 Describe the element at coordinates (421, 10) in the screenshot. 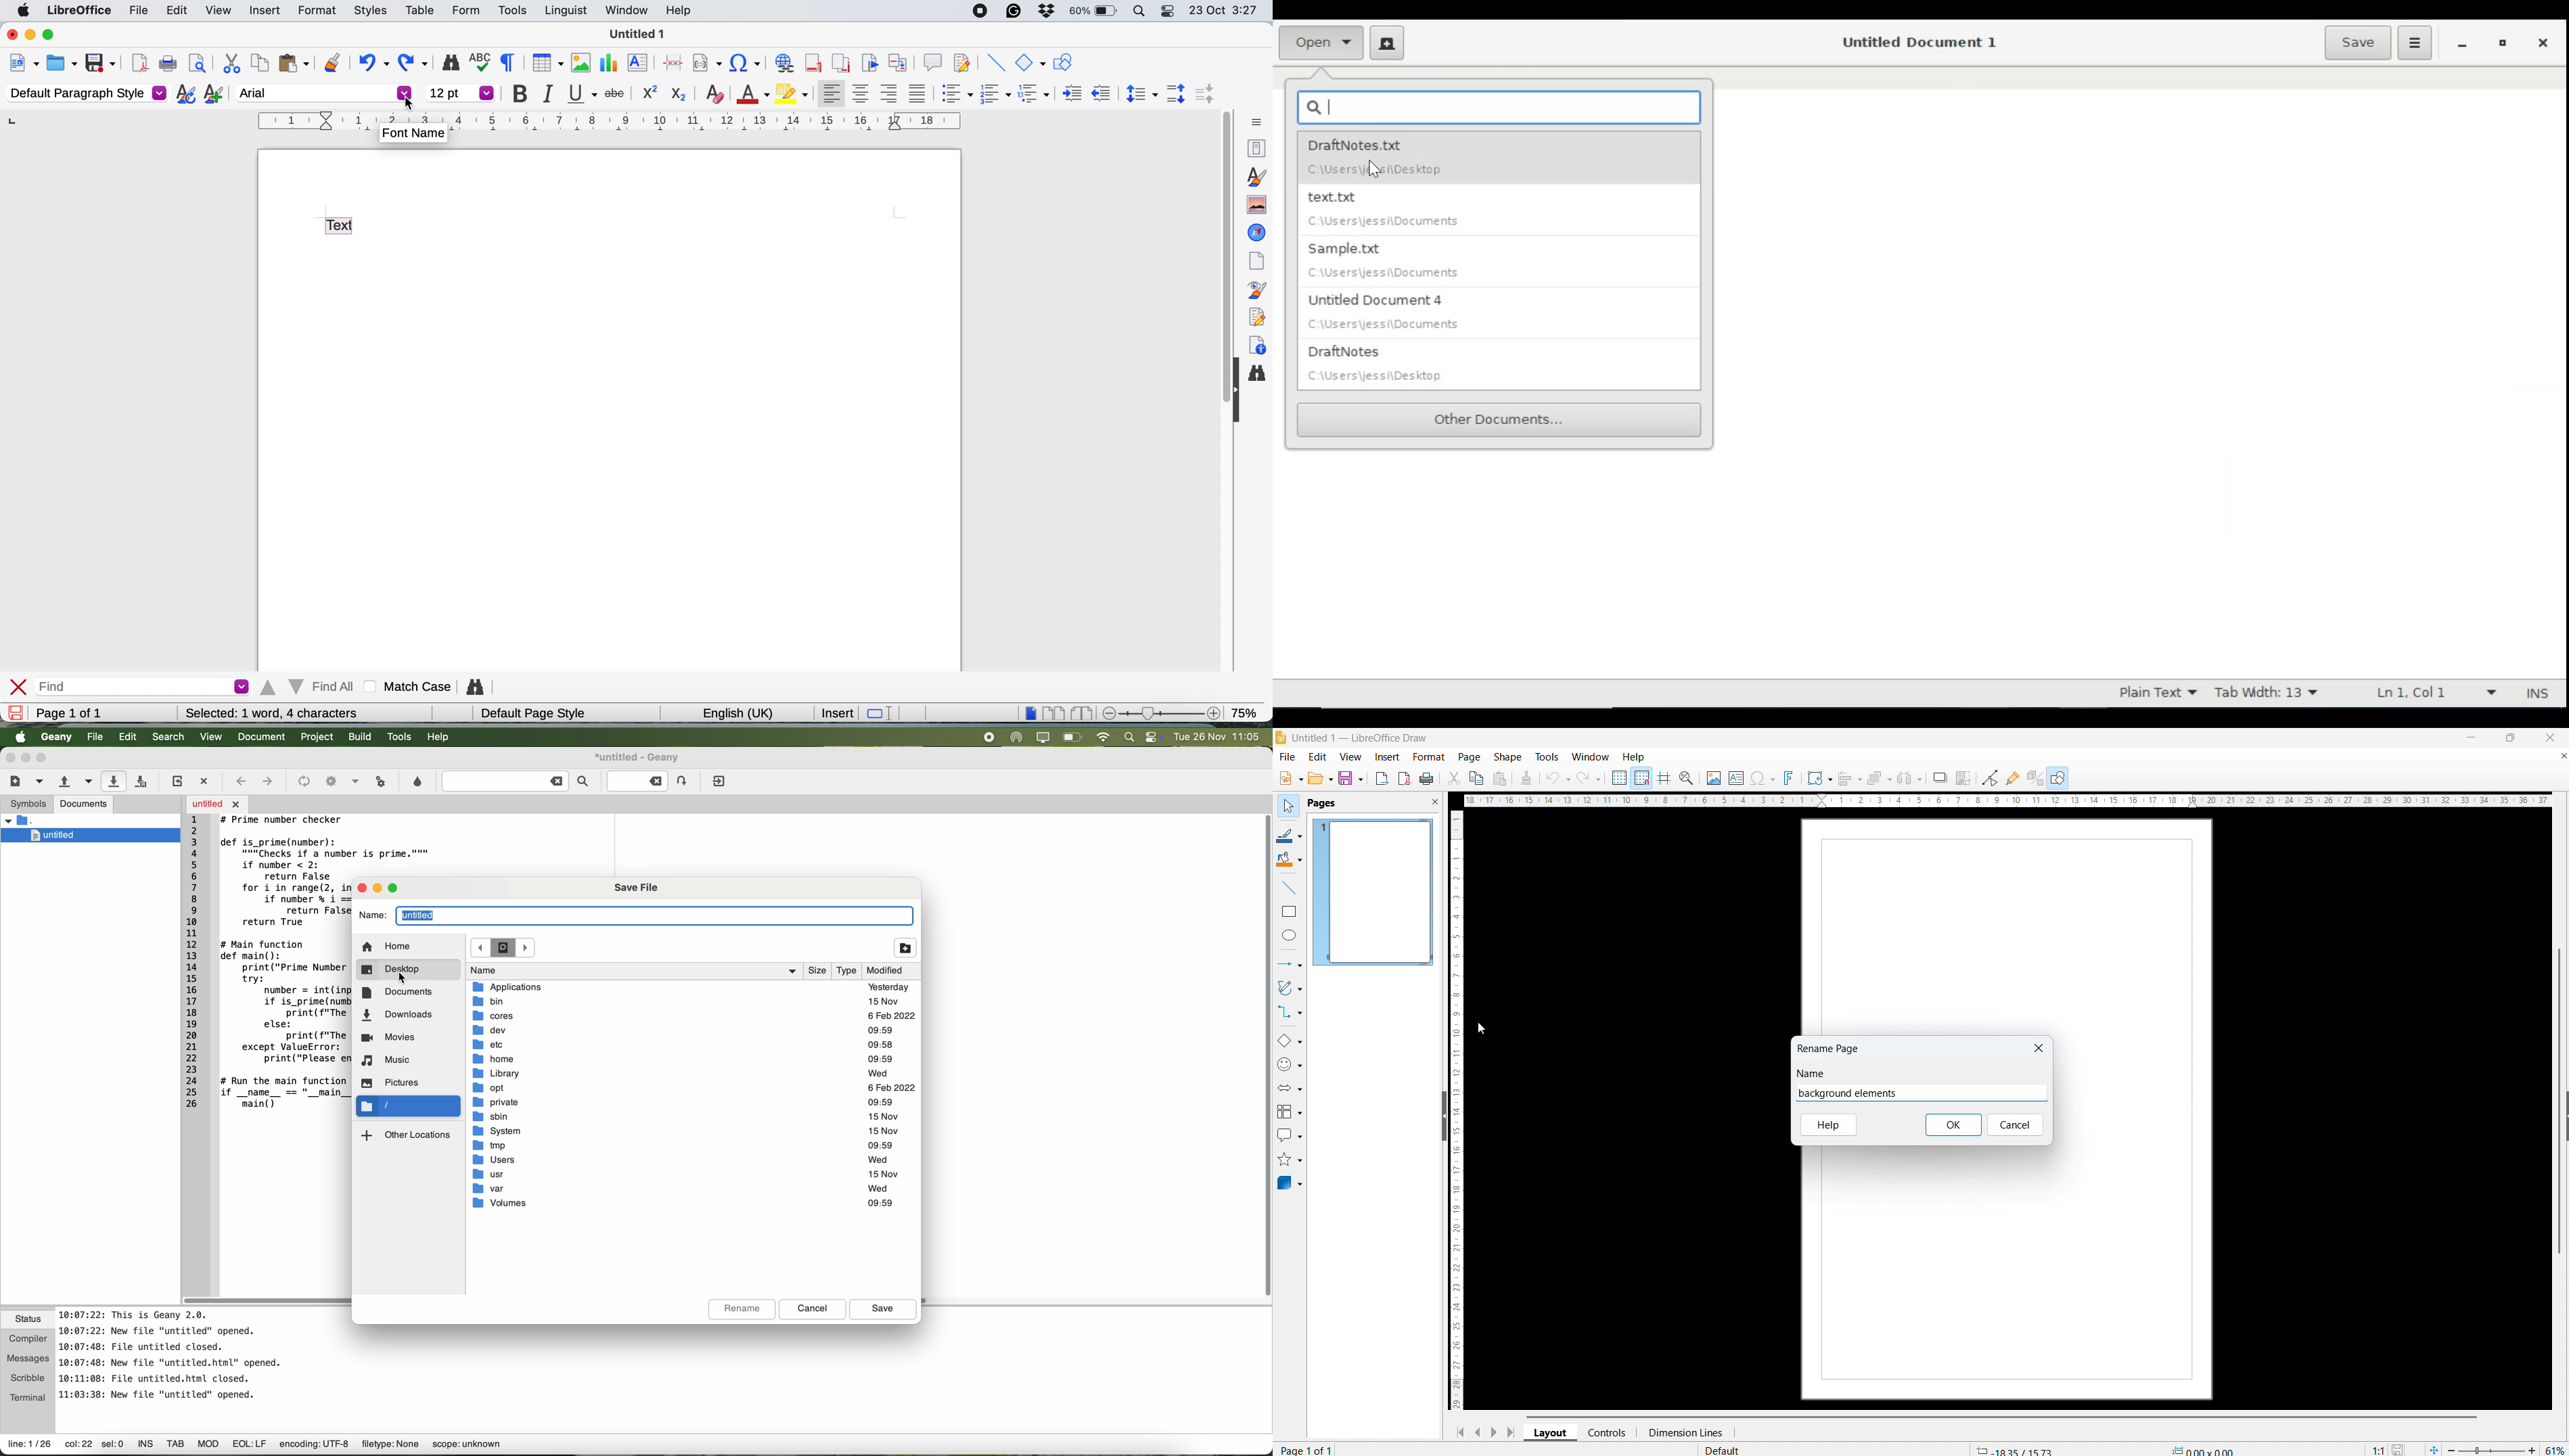

I see `table` at that location.